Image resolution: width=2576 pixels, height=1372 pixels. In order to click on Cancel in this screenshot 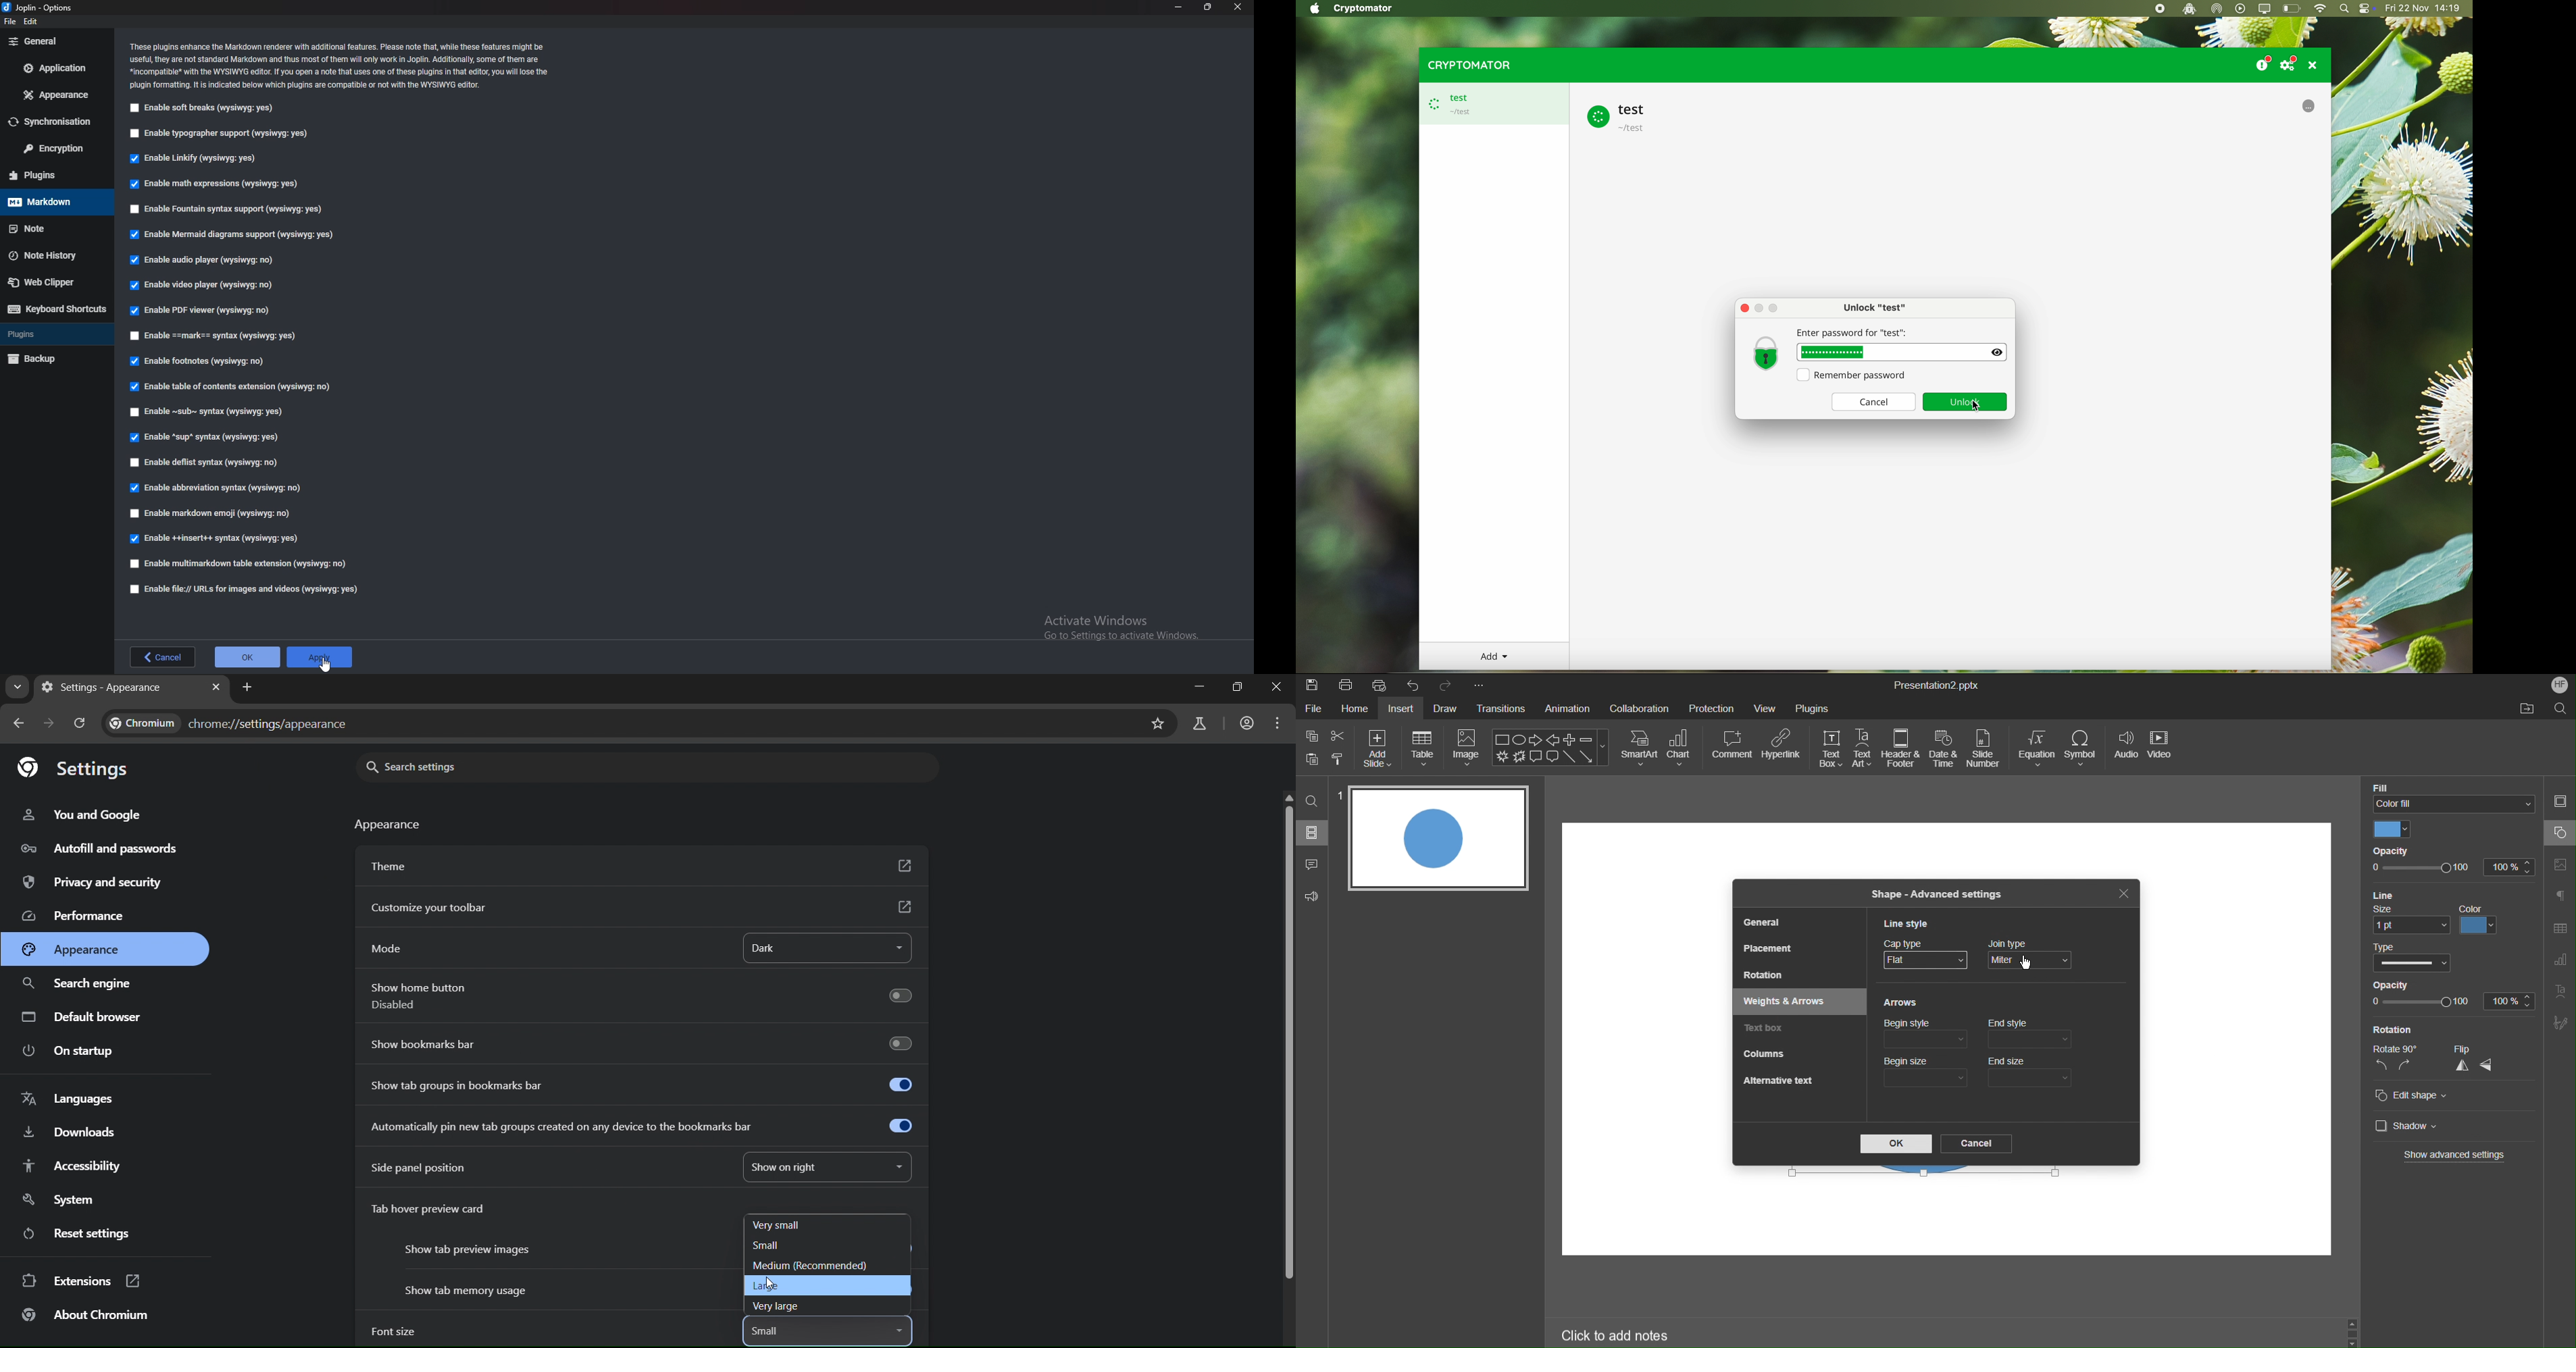, I will do `click(1976, 1144)`.